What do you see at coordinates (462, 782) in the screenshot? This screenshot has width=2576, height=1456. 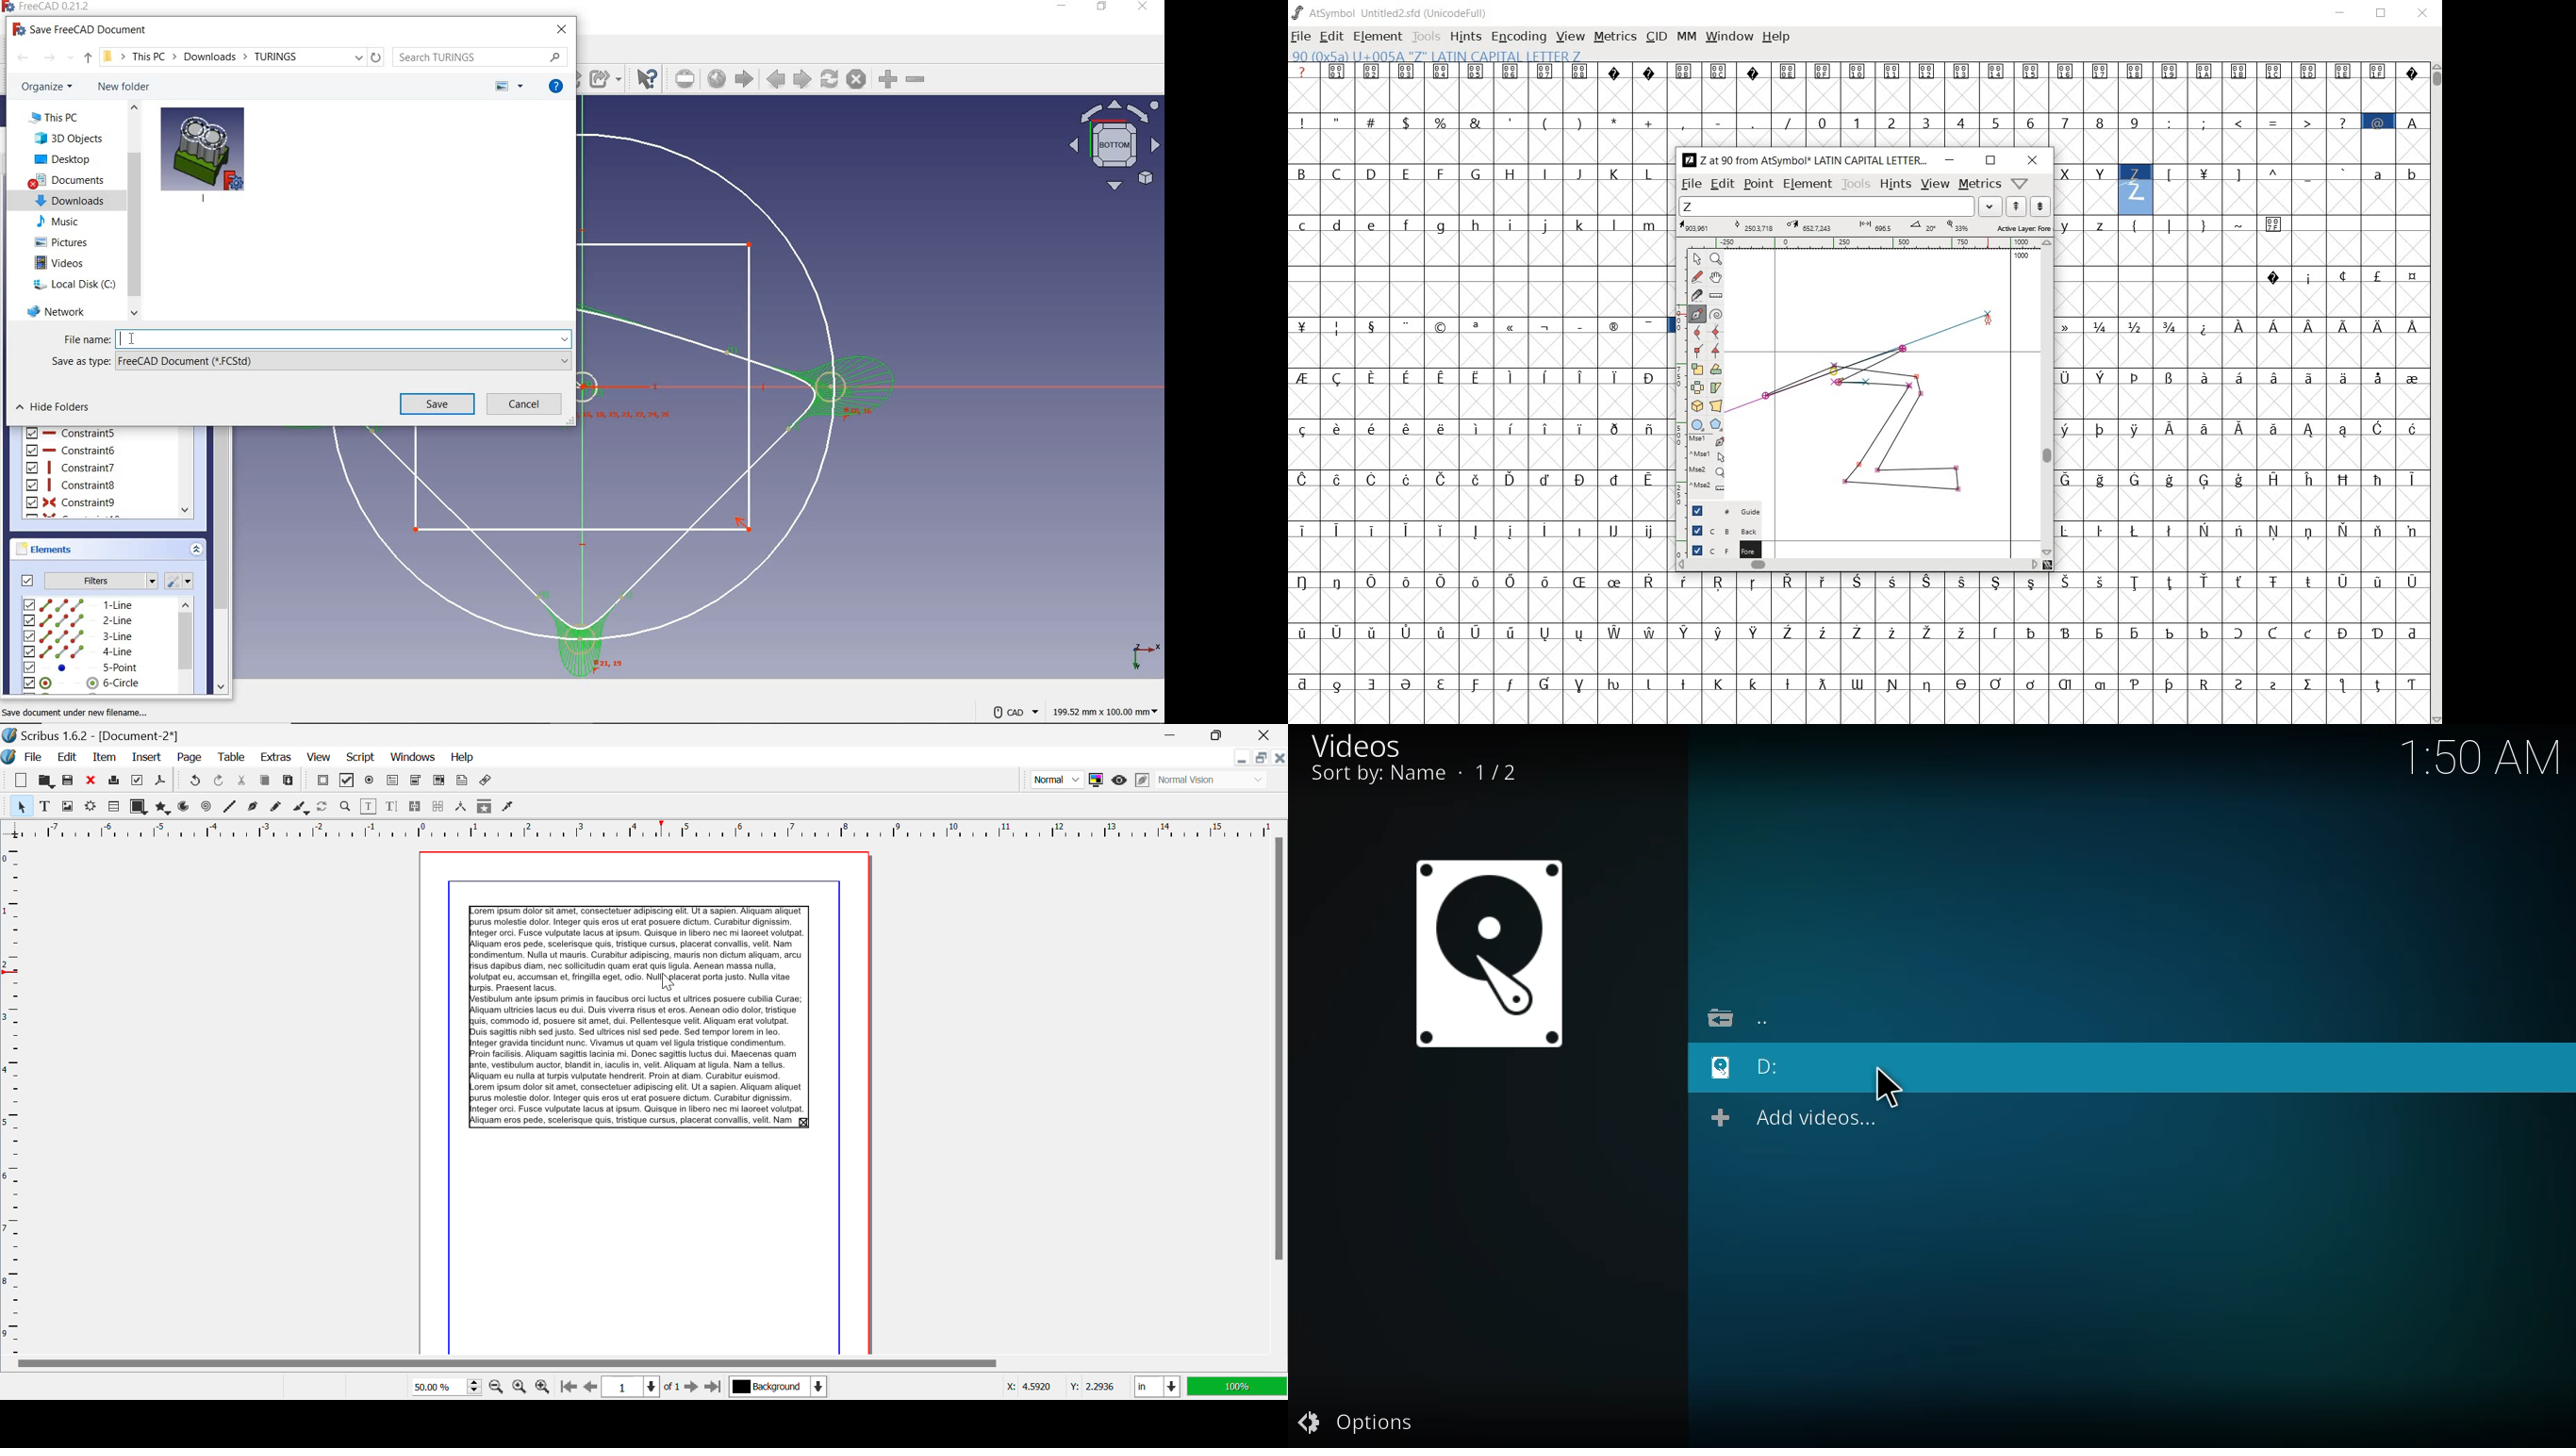 I see `Text Annotation` at bounding box center [462, 782].